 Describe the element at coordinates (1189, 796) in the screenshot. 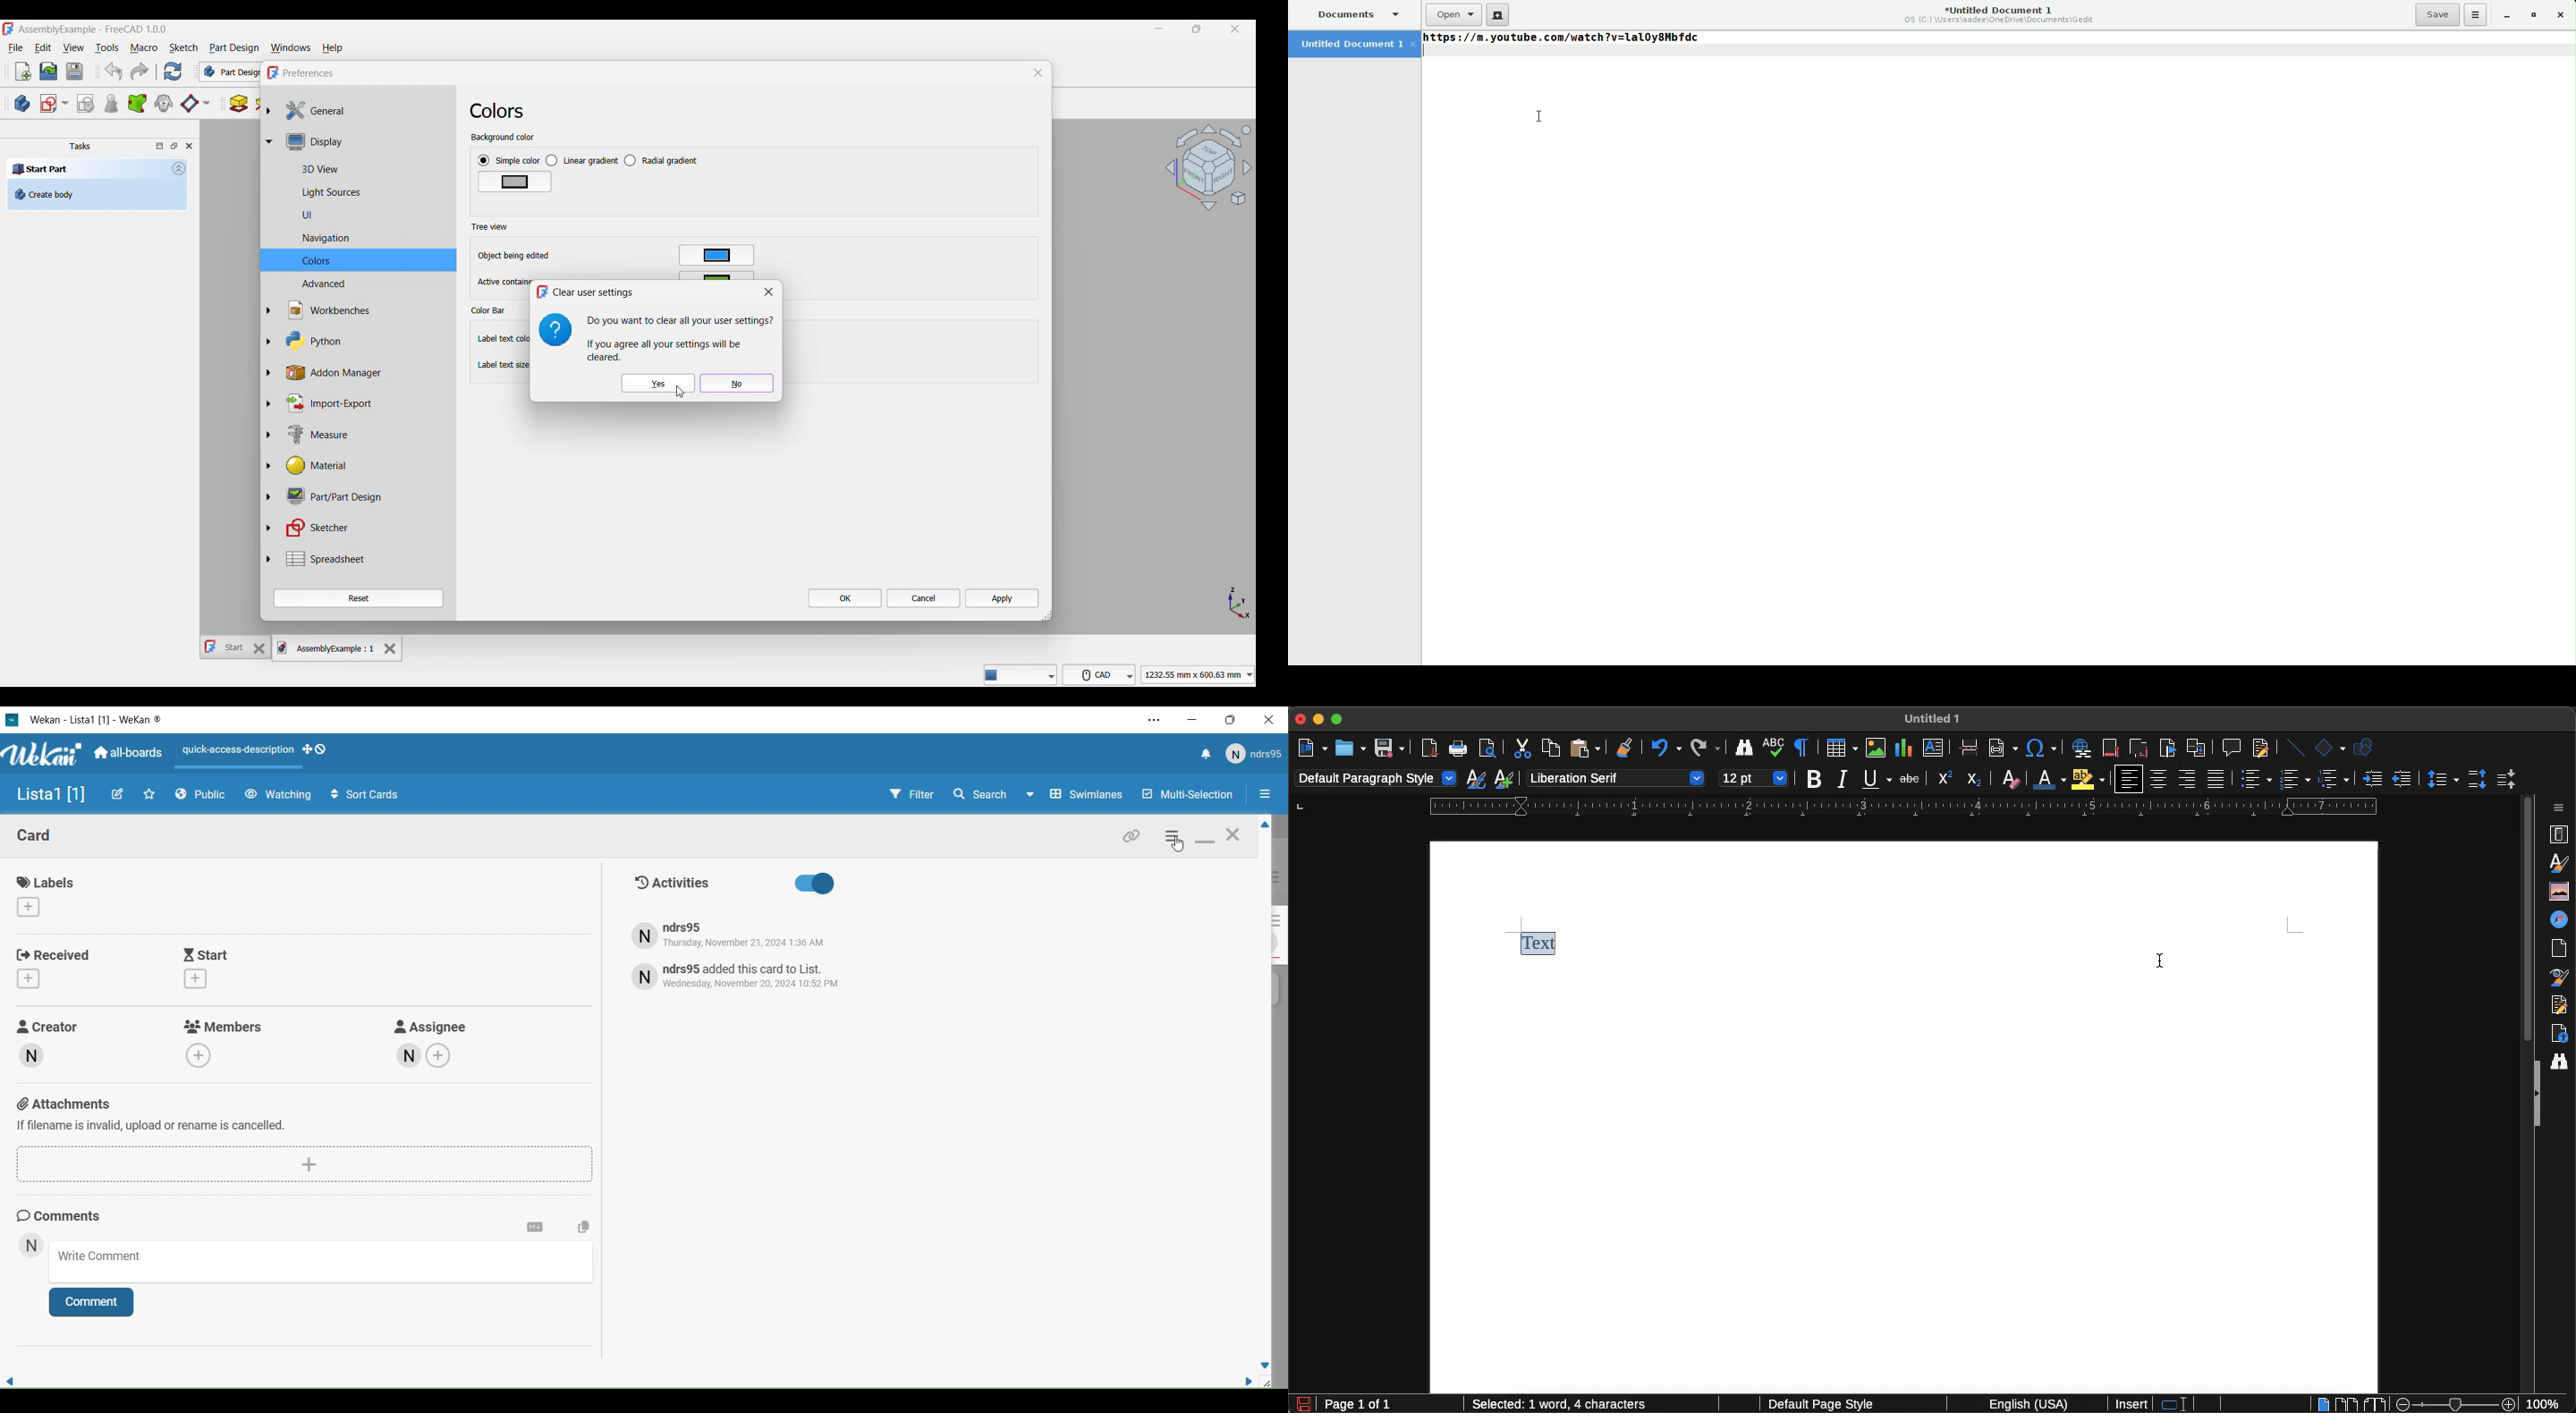

I see `Multi selection` at that location.